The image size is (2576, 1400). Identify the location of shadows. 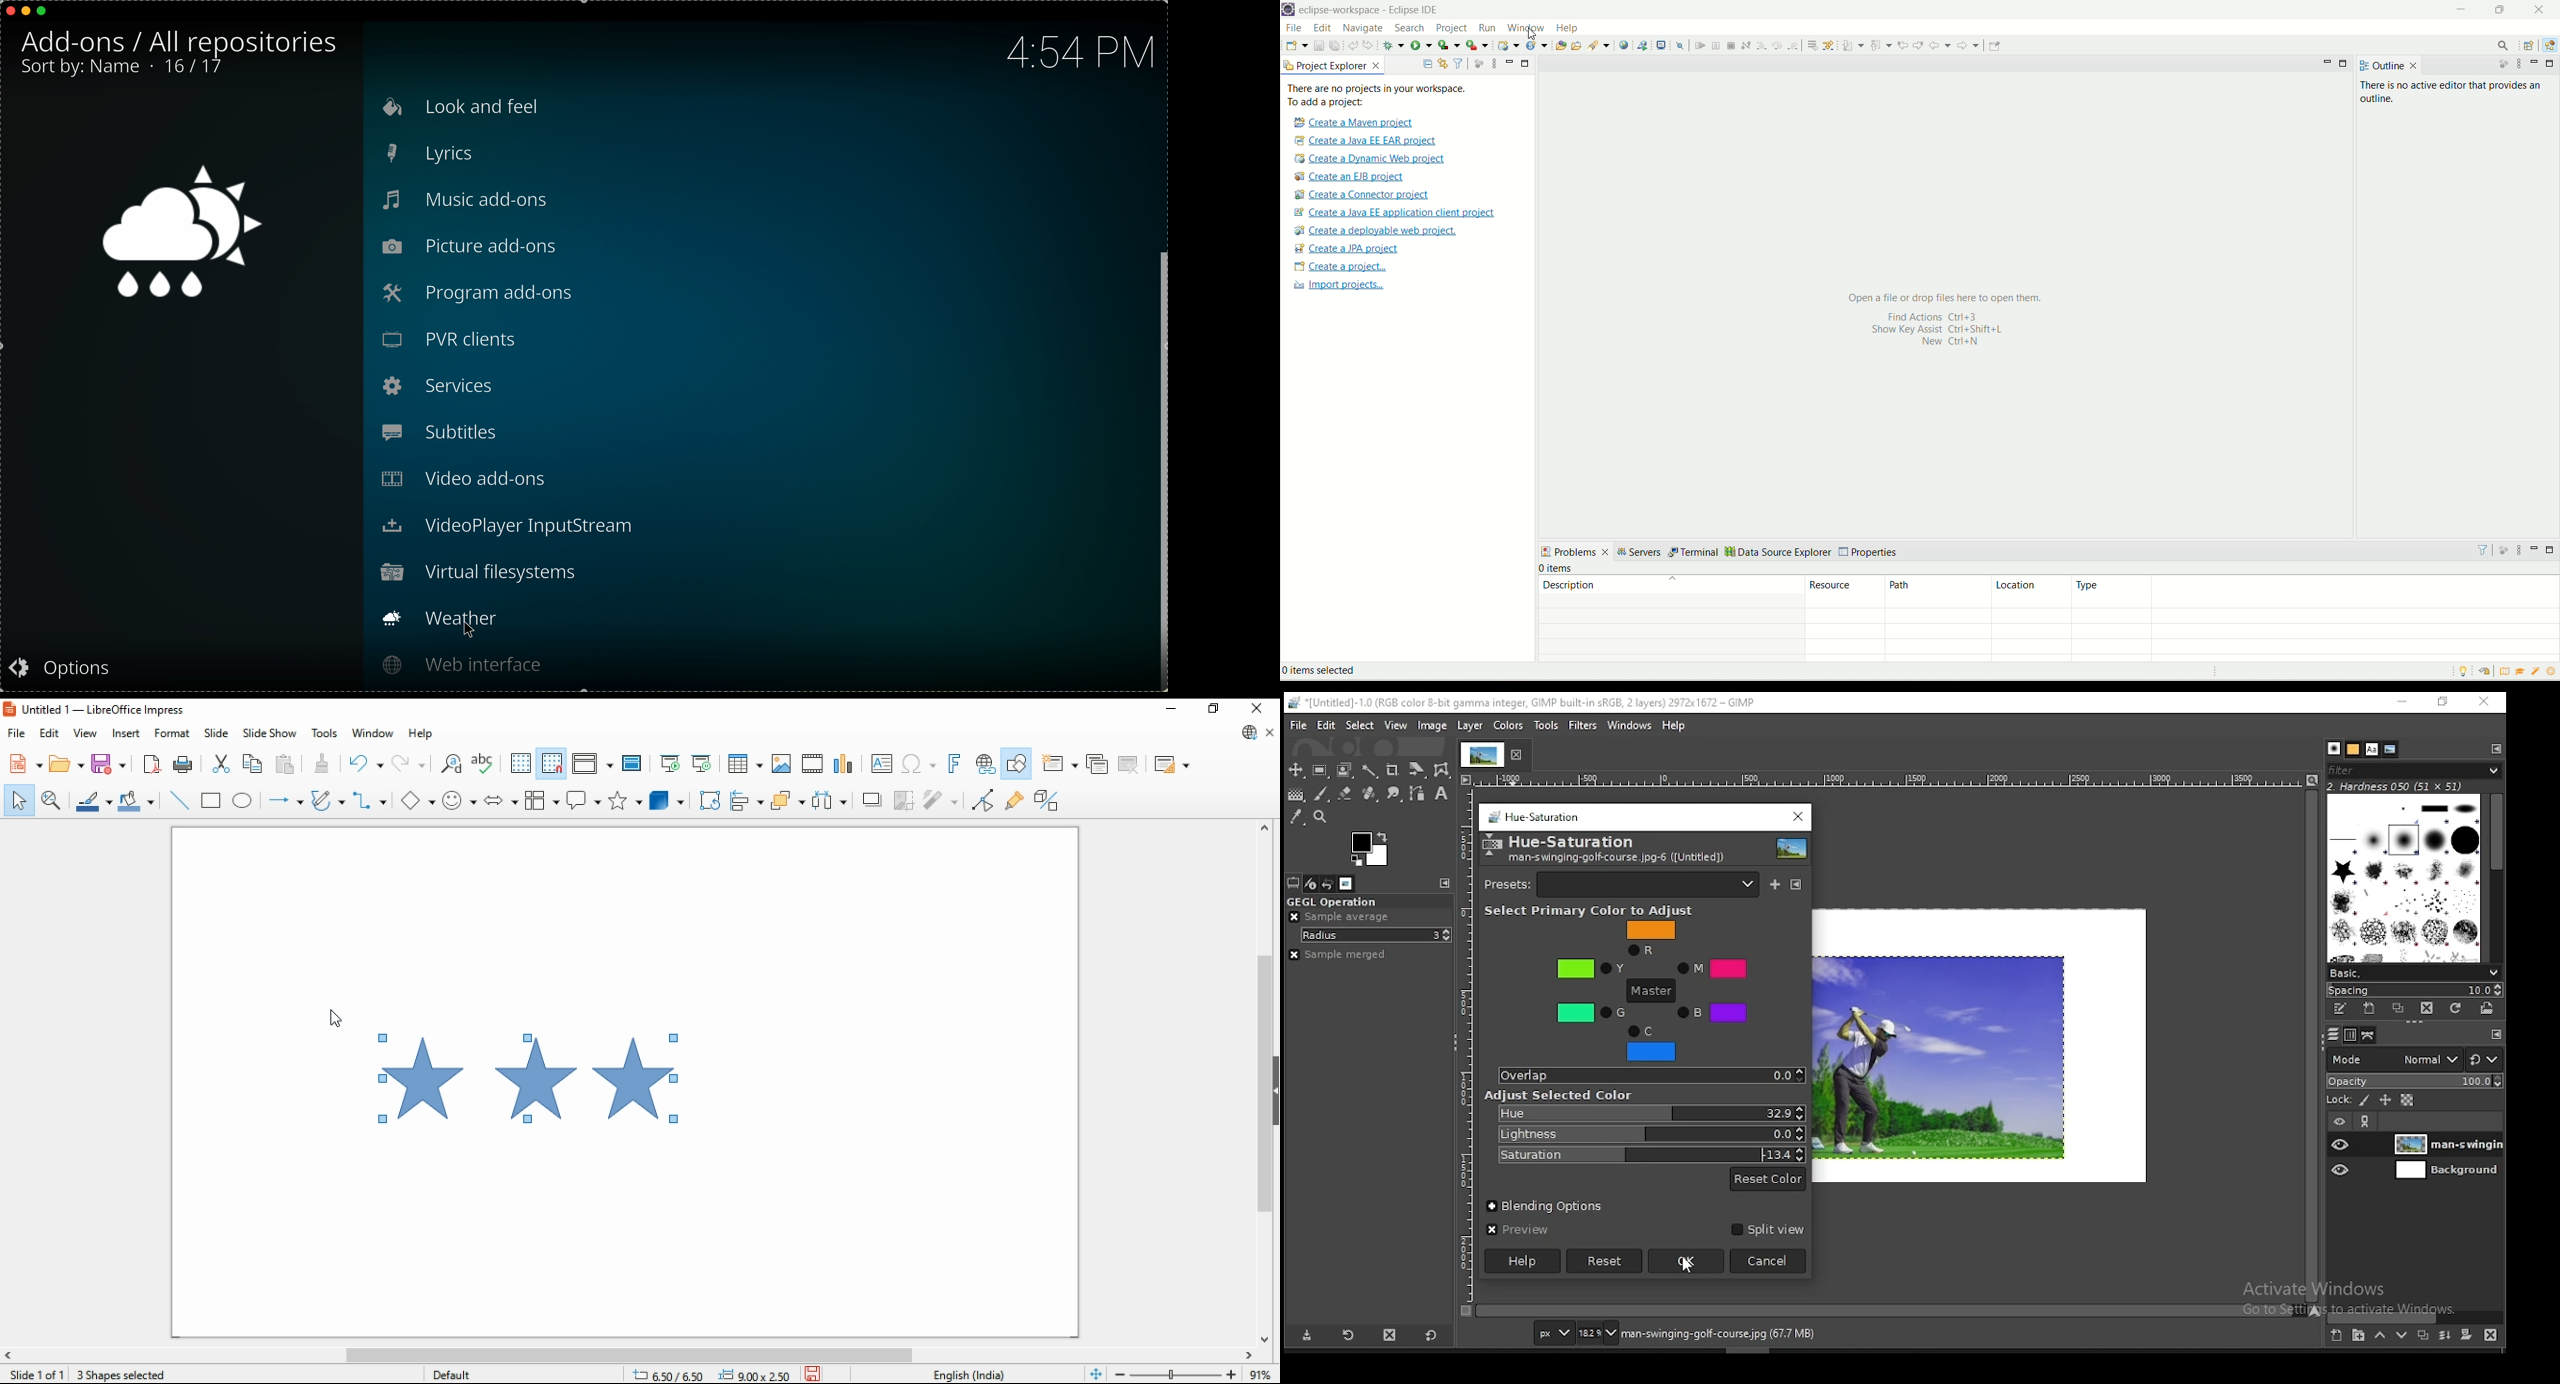
(872, 800).